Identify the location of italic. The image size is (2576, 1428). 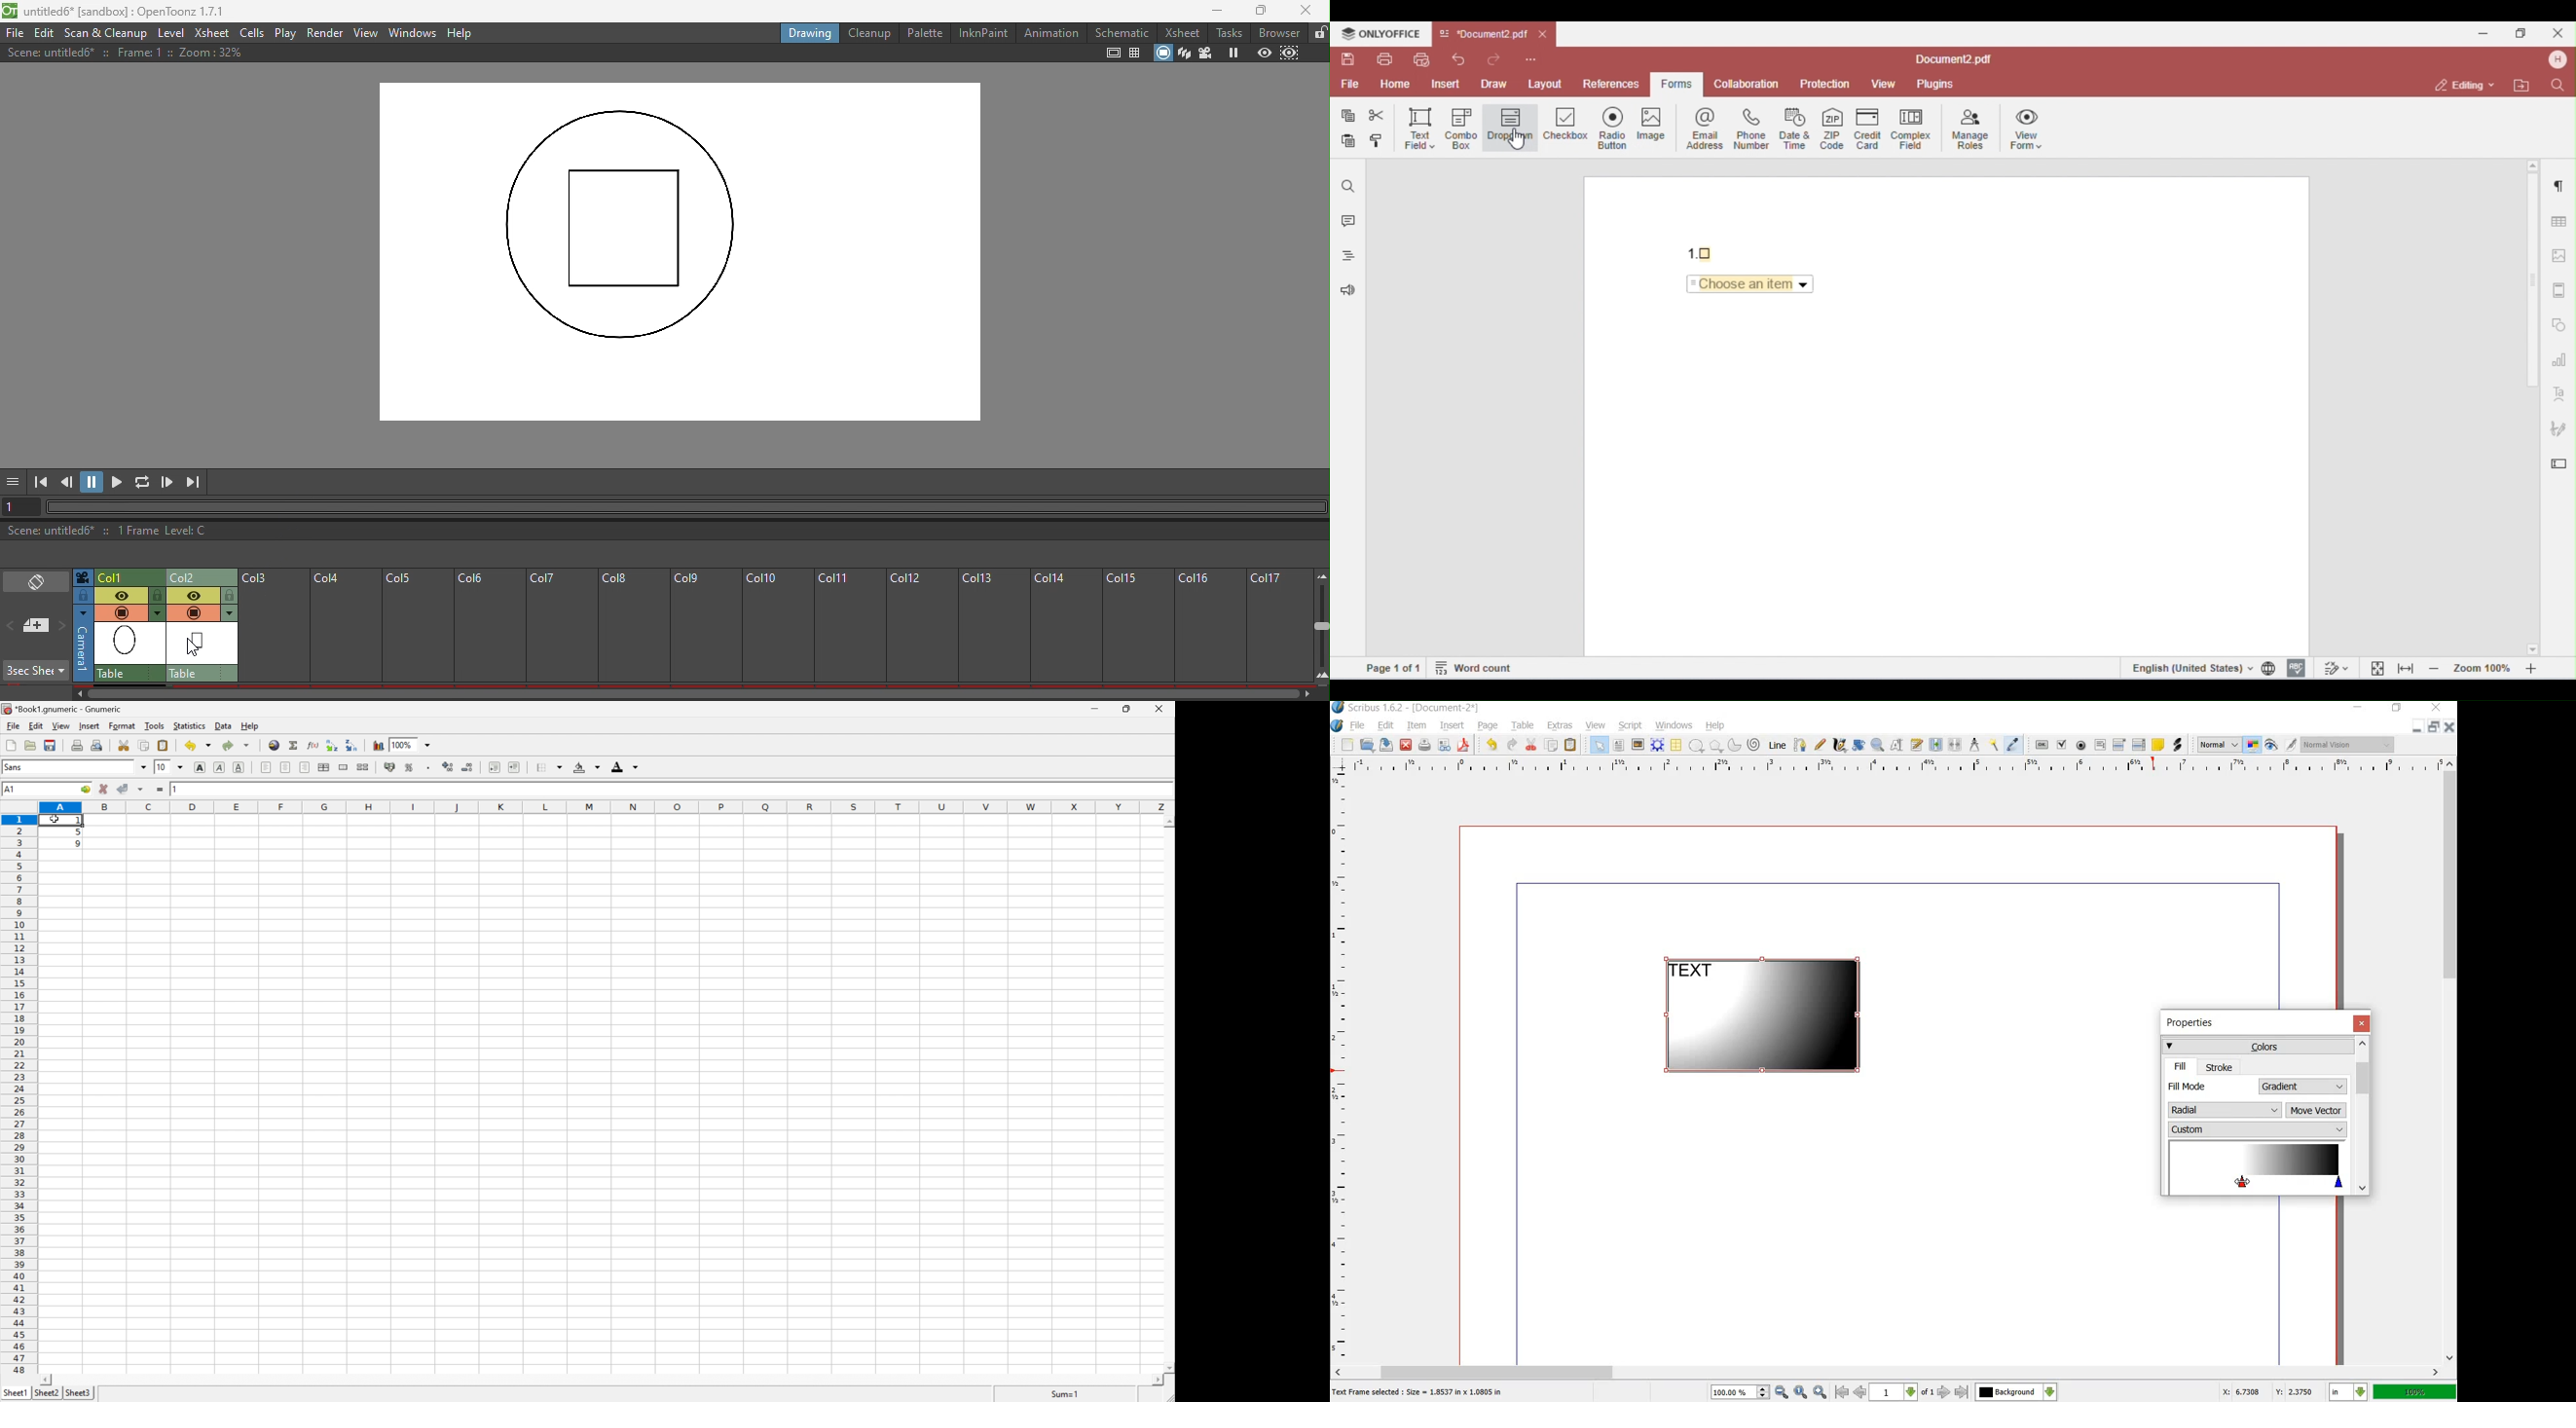
(220, 766).